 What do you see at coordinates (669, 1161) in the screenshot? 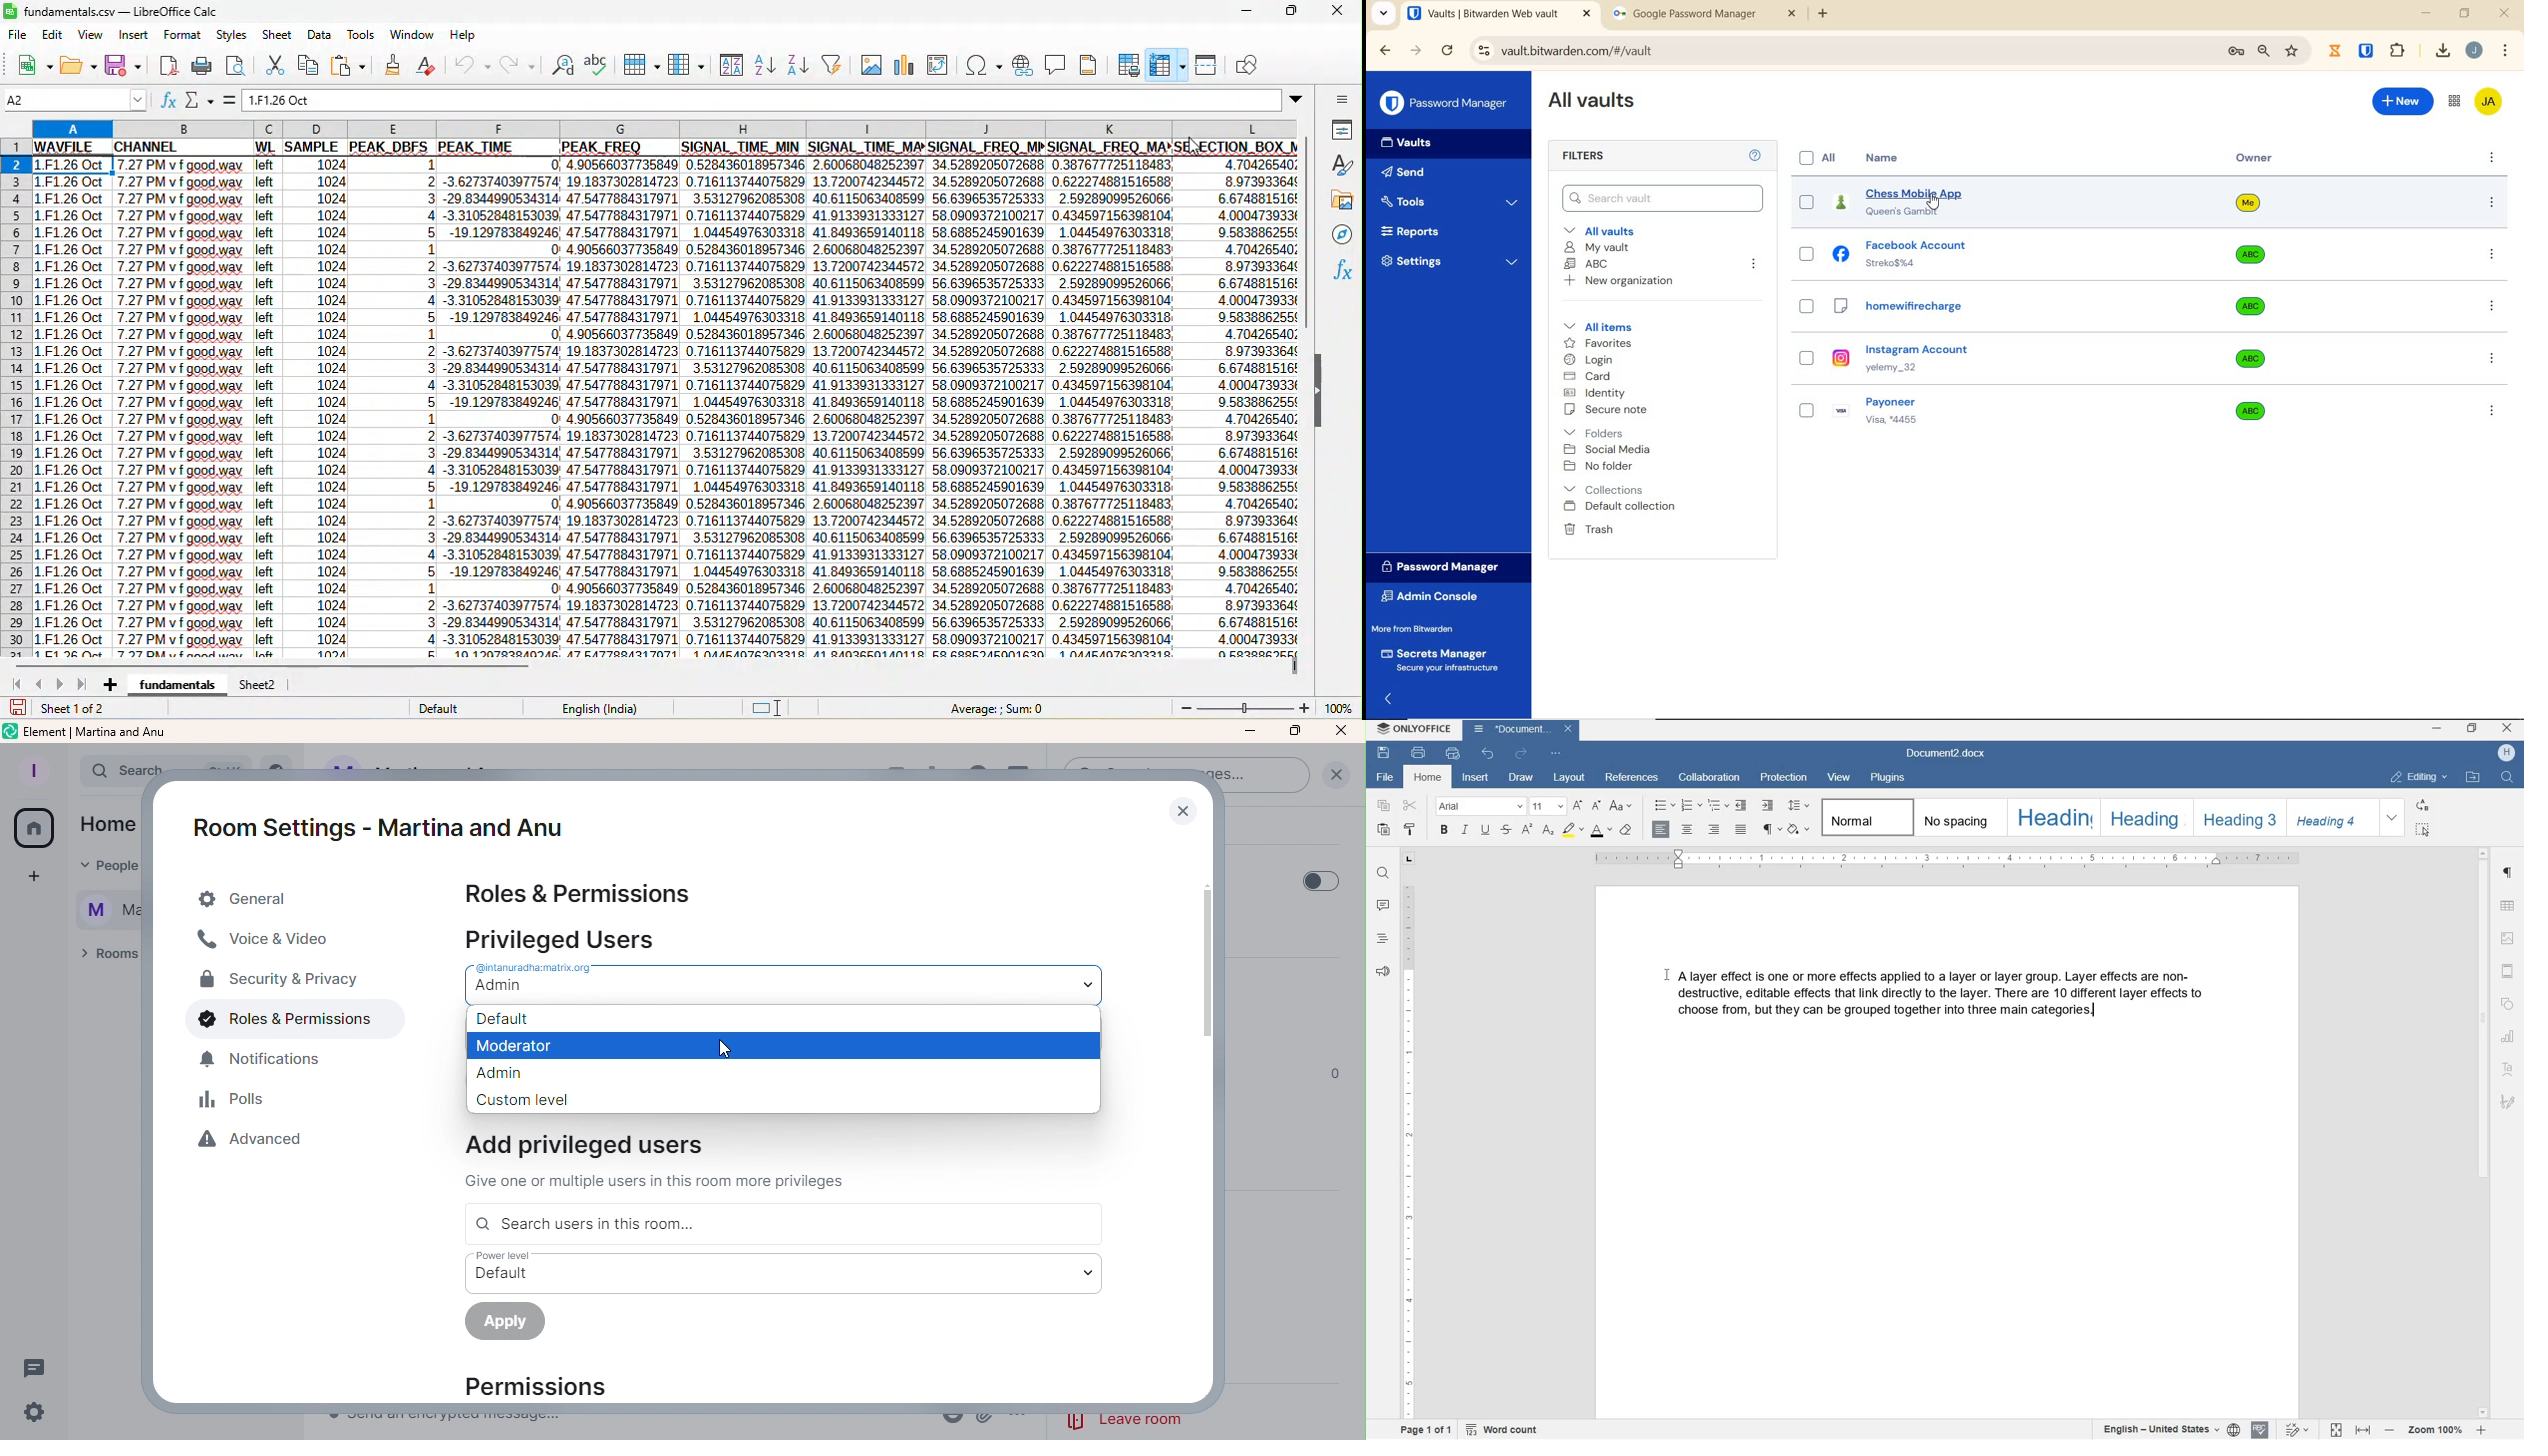
I see `Add privileged users` at bounding box center [669, 1161].